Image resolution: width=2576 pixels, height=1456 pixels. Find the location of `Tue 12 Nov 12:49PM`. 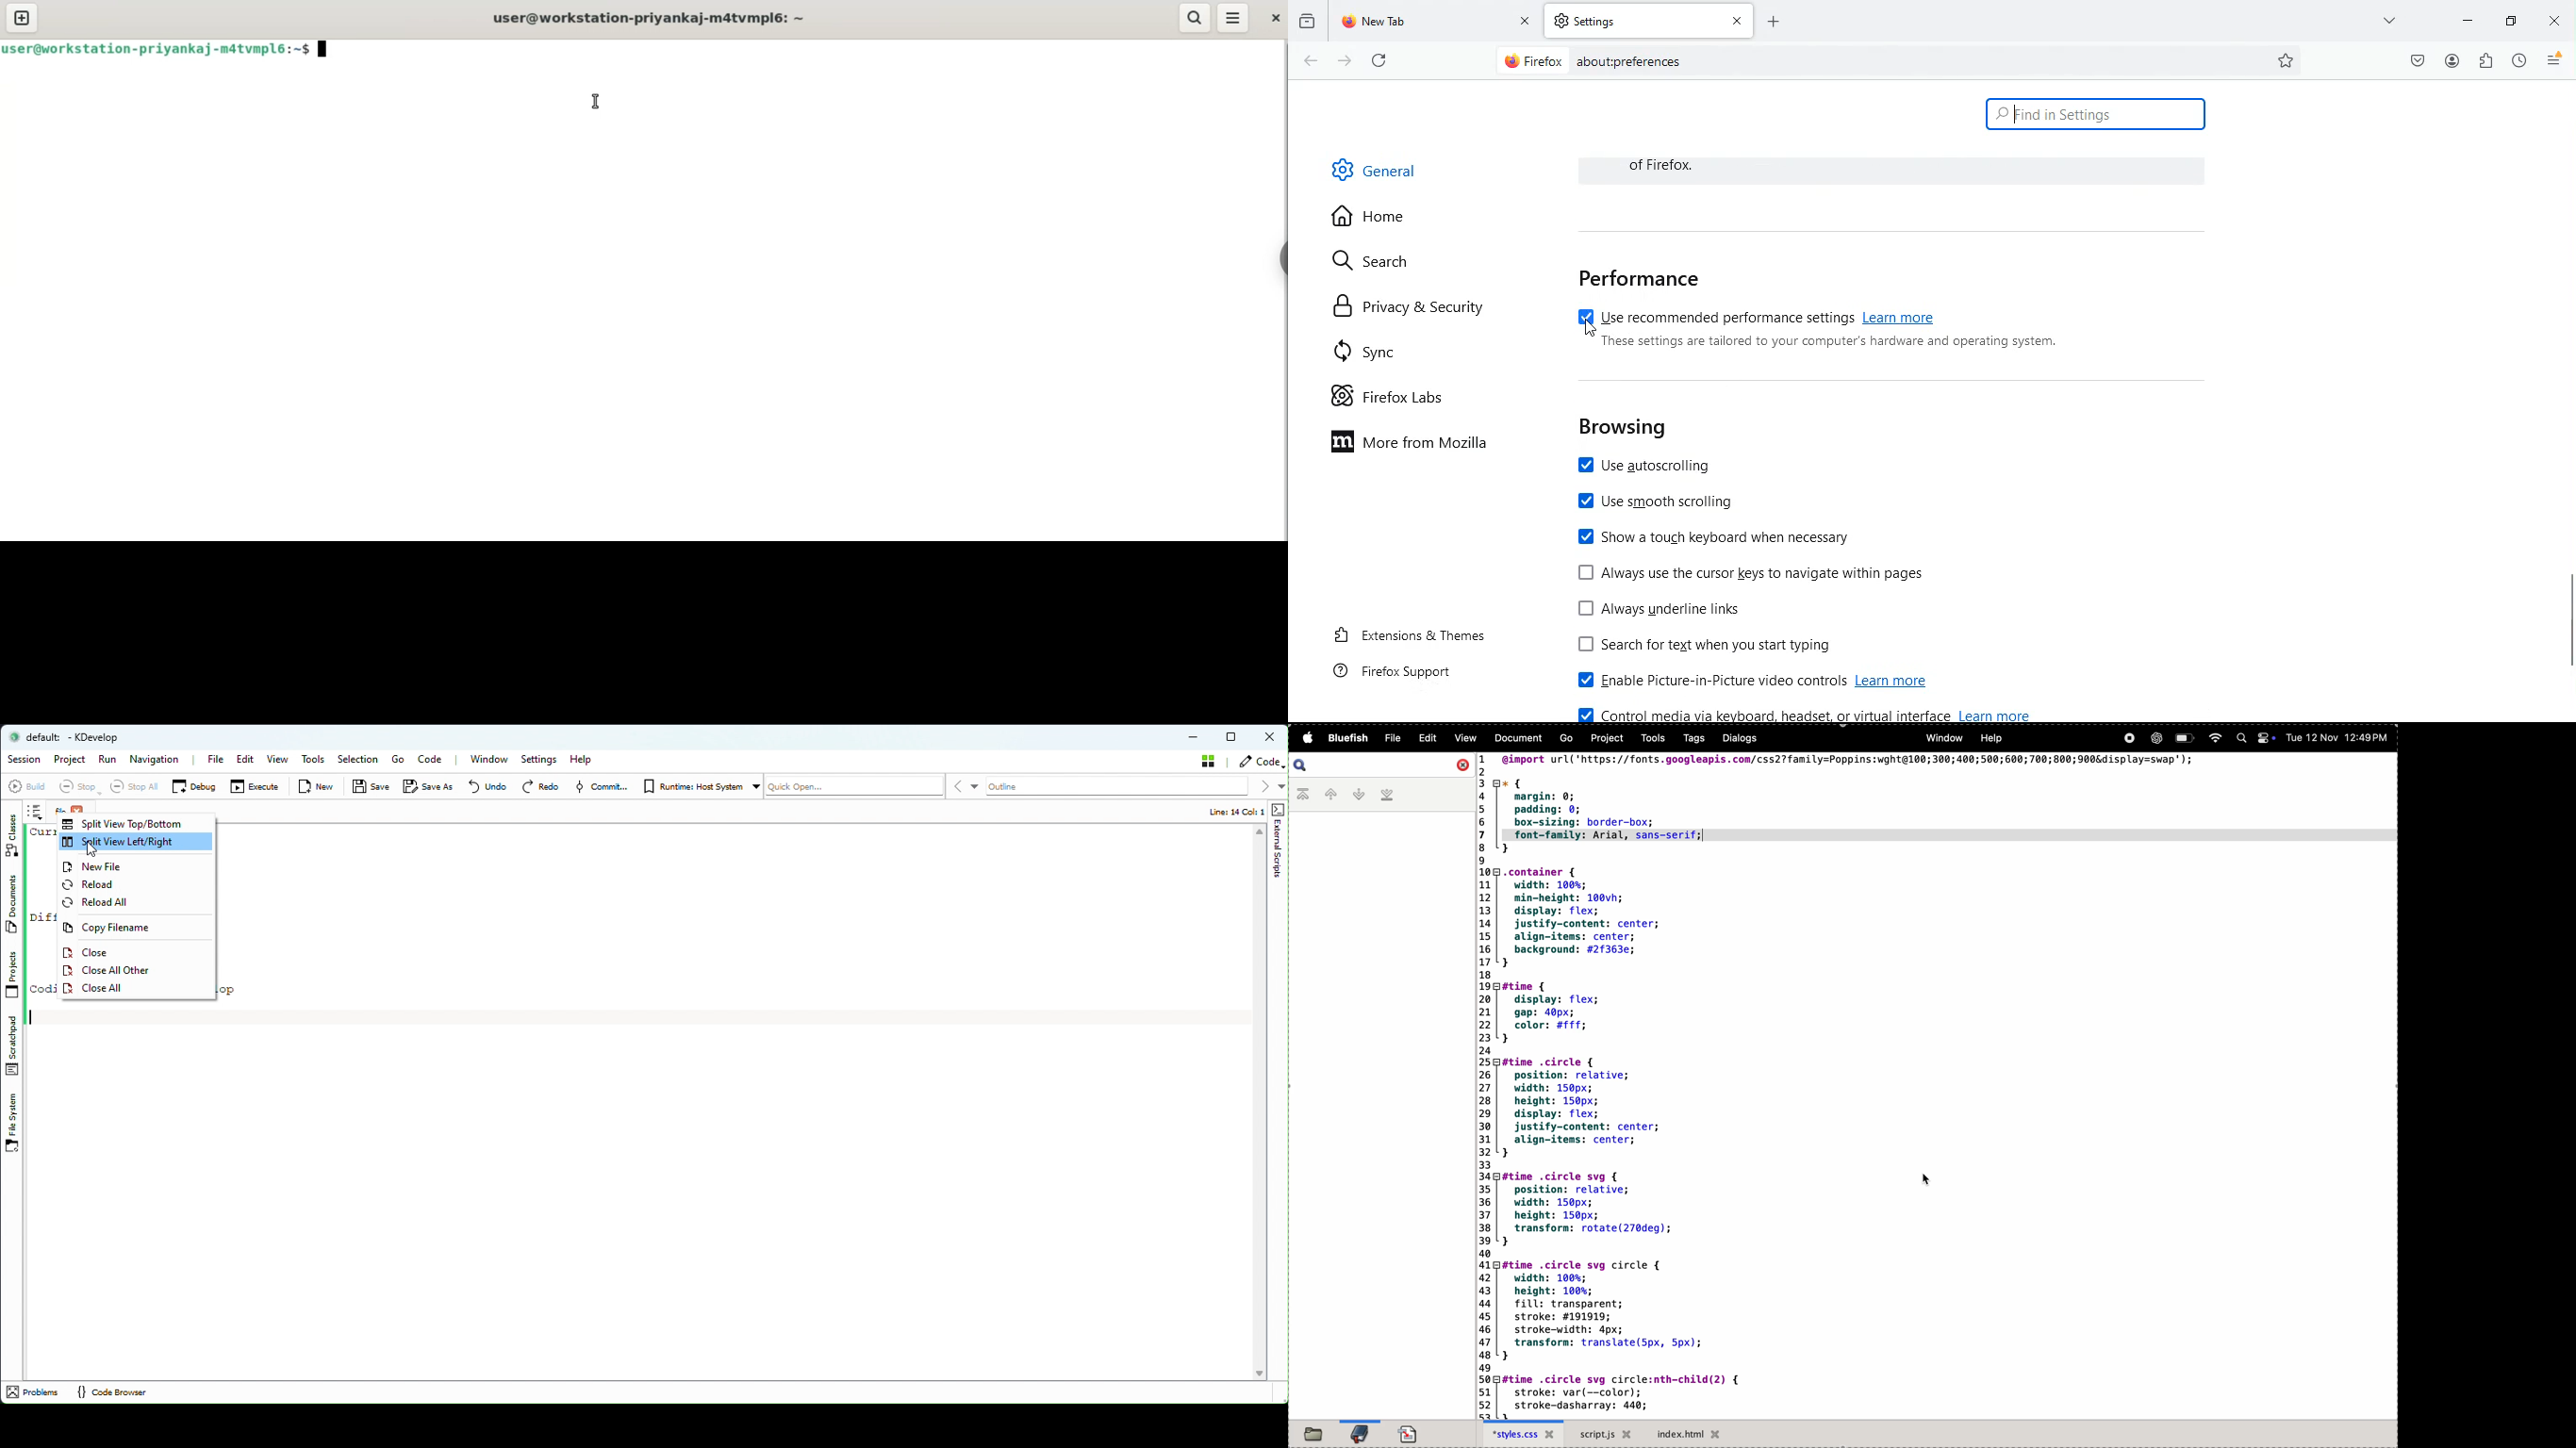

Tue 12 Nov 12:49PM is located at coordinates (2336, 739).